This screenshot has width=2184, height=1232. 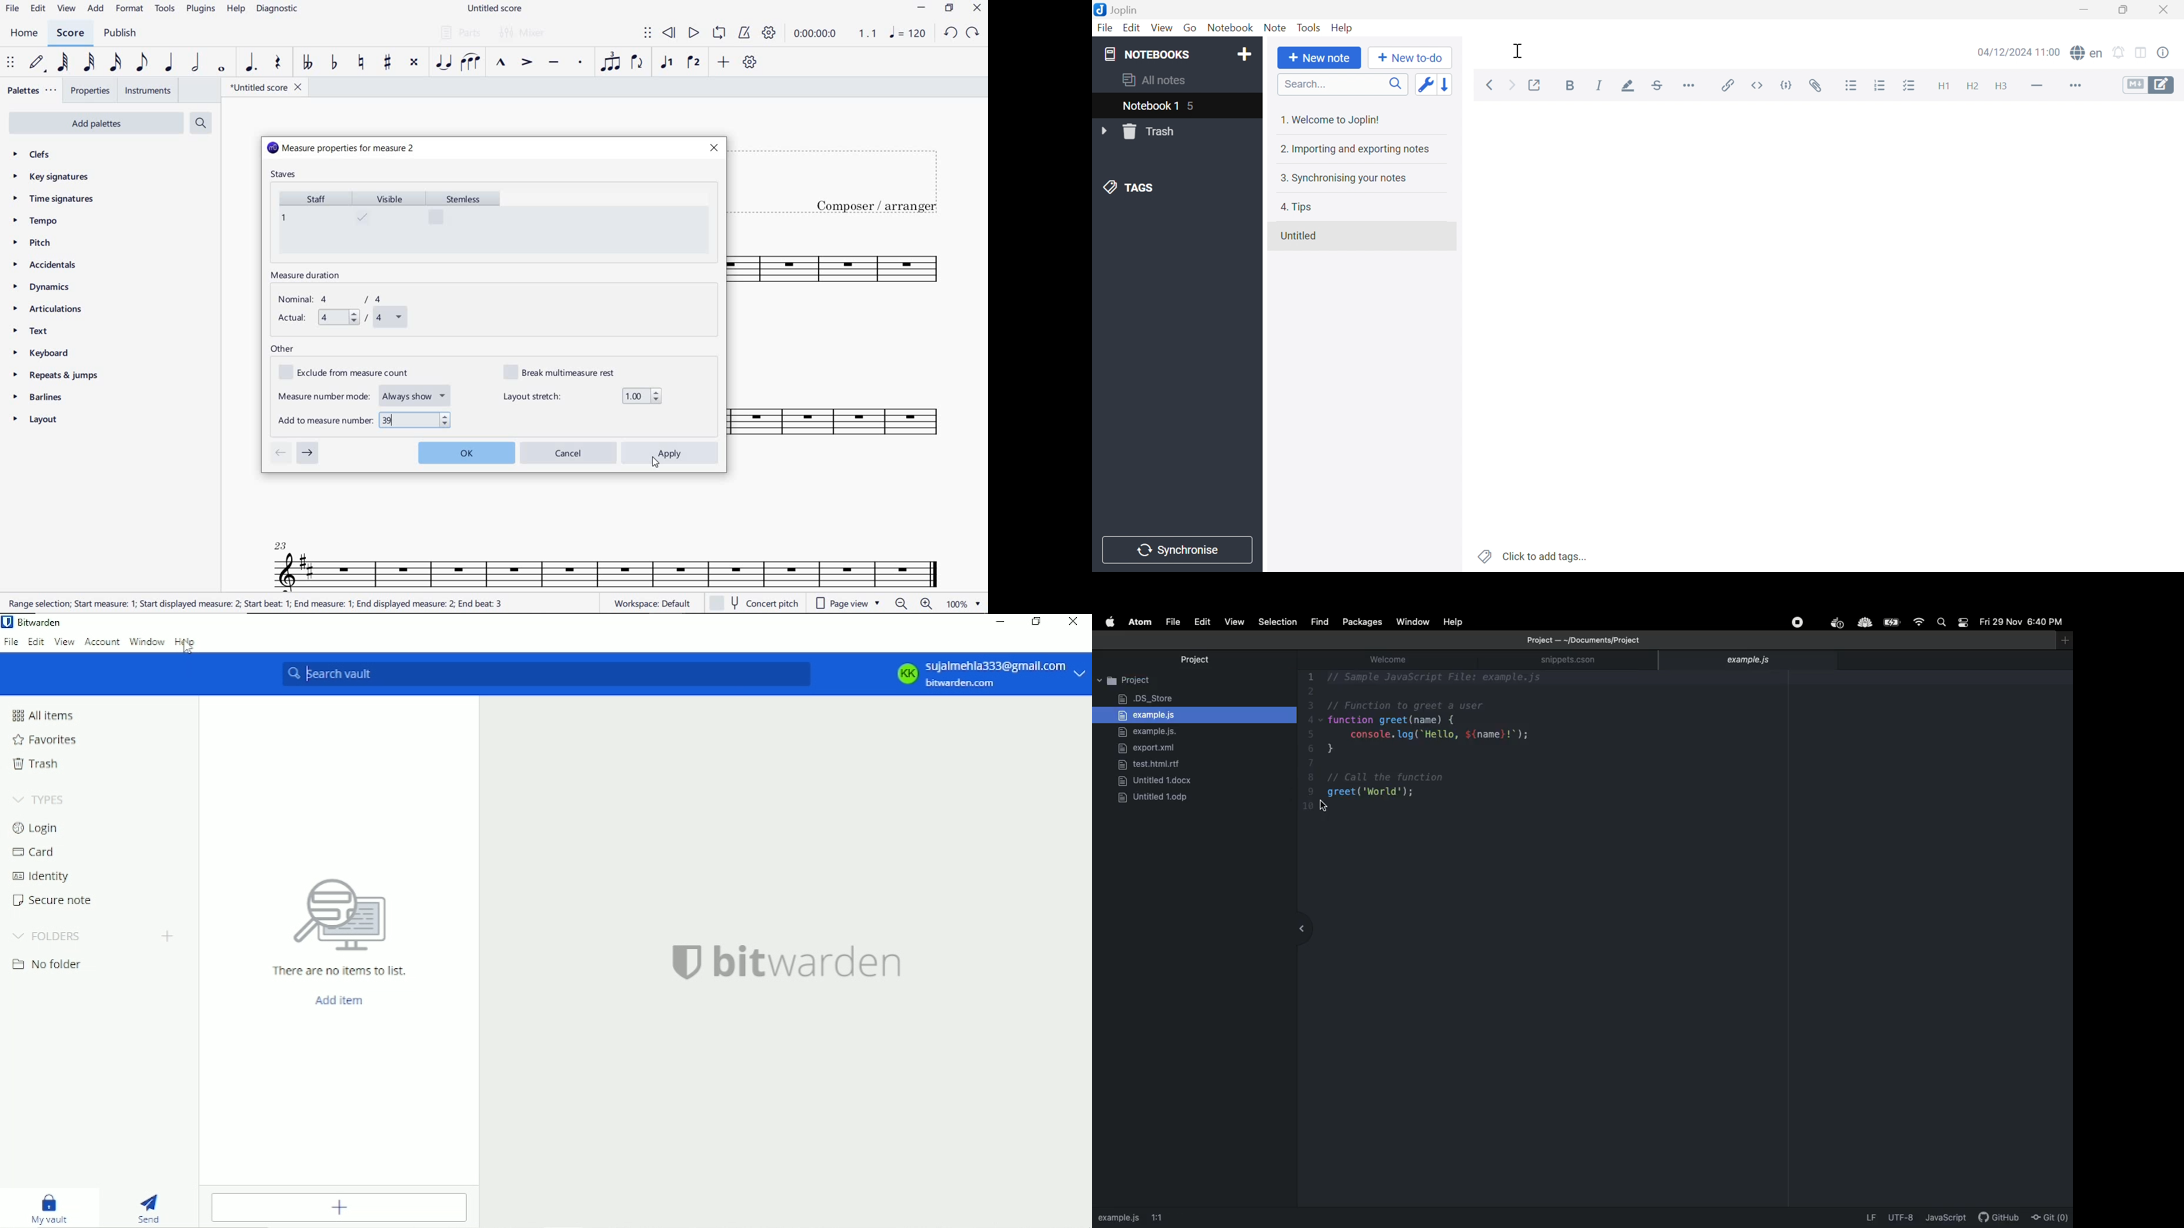 What do you see at coordinates (1161, 28) in the screenshot?
I see `View` at bounding box center [1161, 28].